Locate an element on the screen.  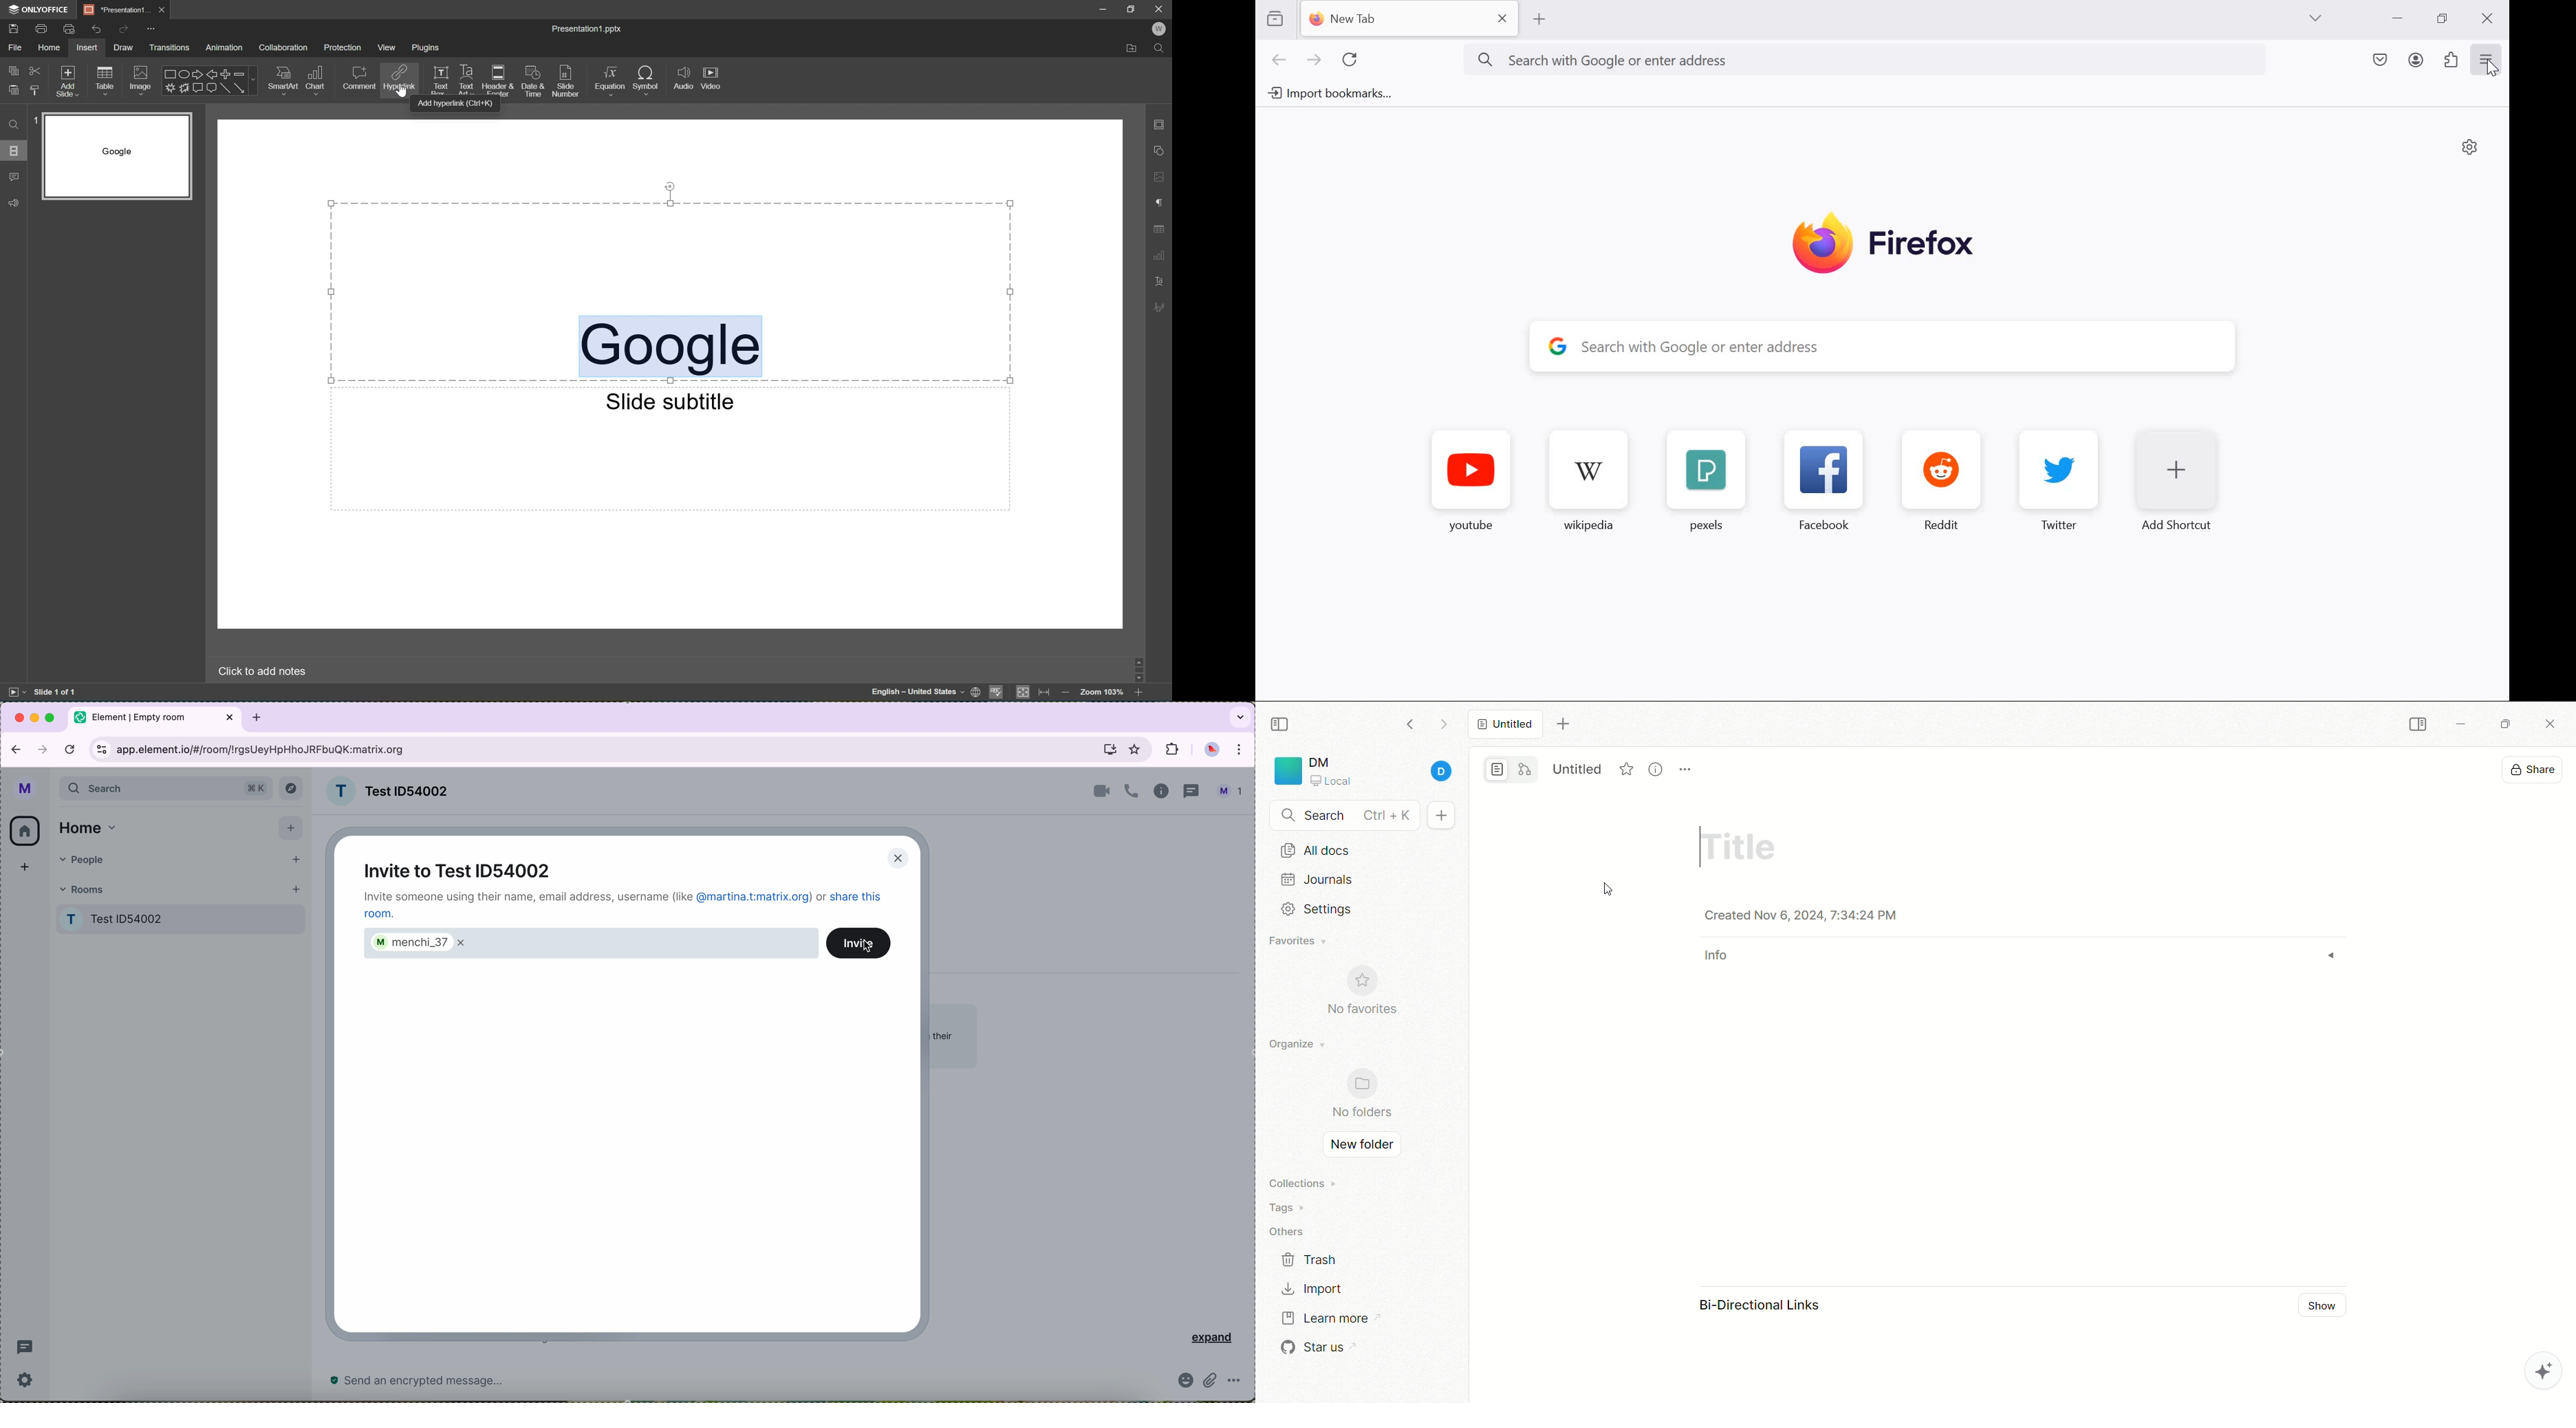
page mode is located at coordinates (1498, 771).